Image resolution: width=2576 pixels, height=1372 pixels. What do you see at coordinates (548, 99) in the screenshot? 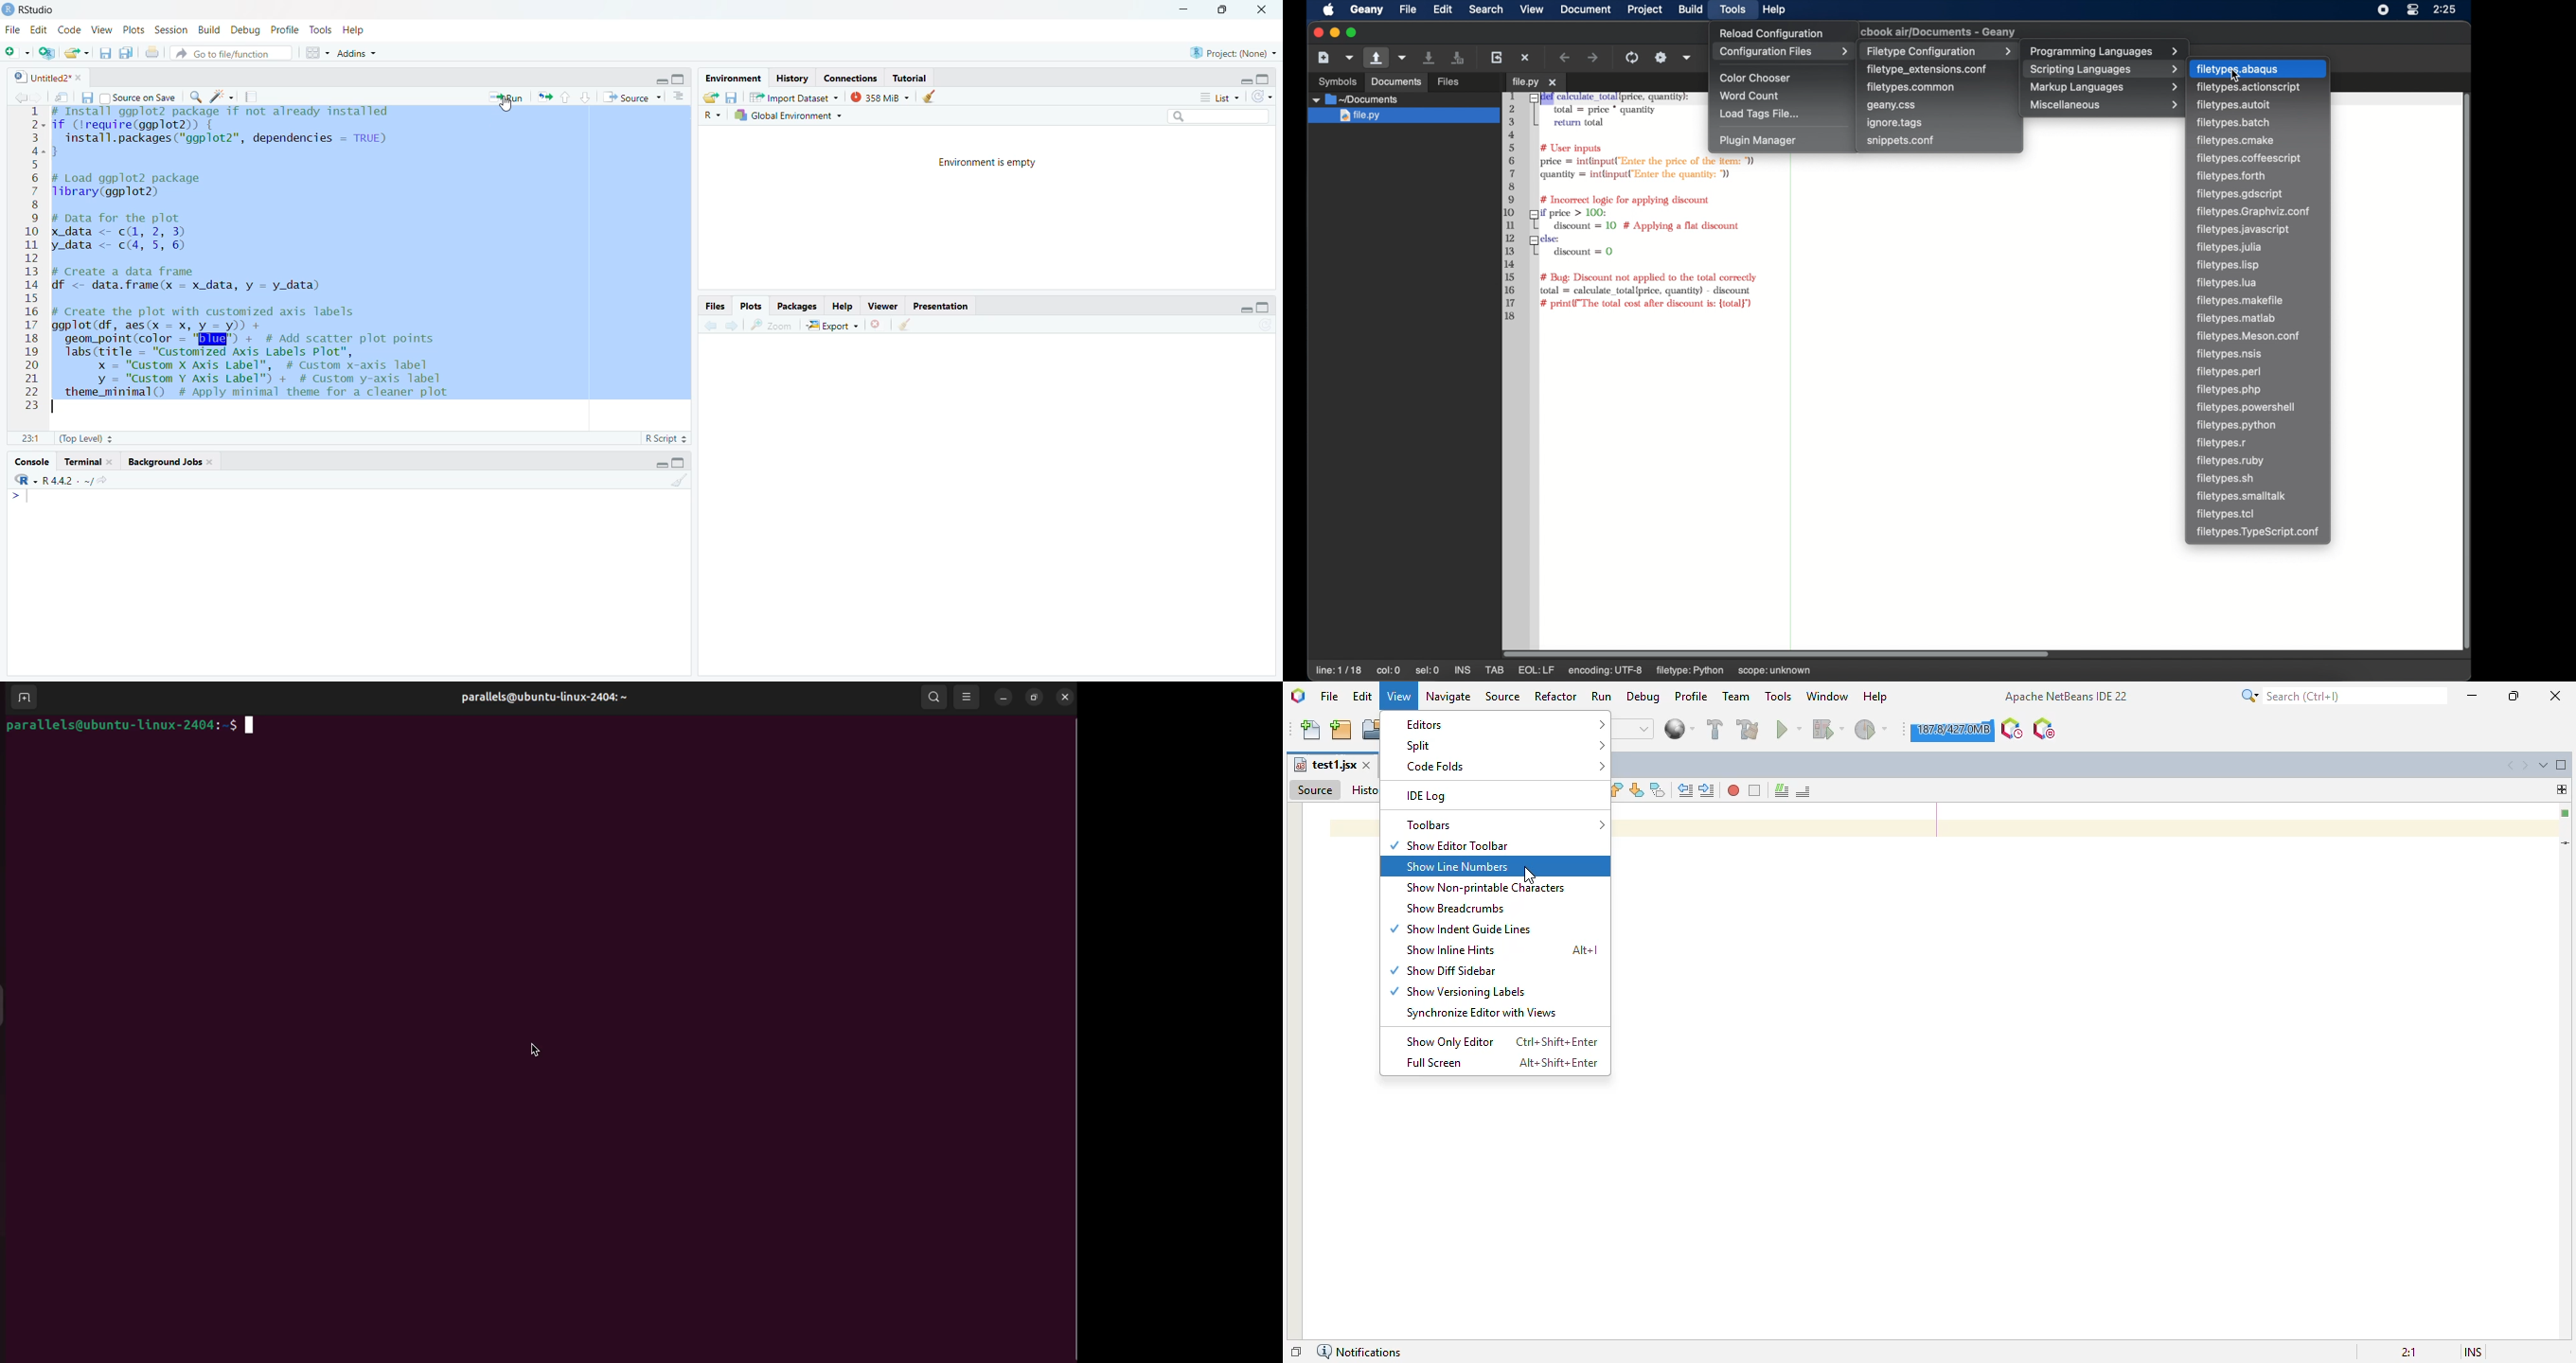
I see `export` at bounding box center [548, 99].